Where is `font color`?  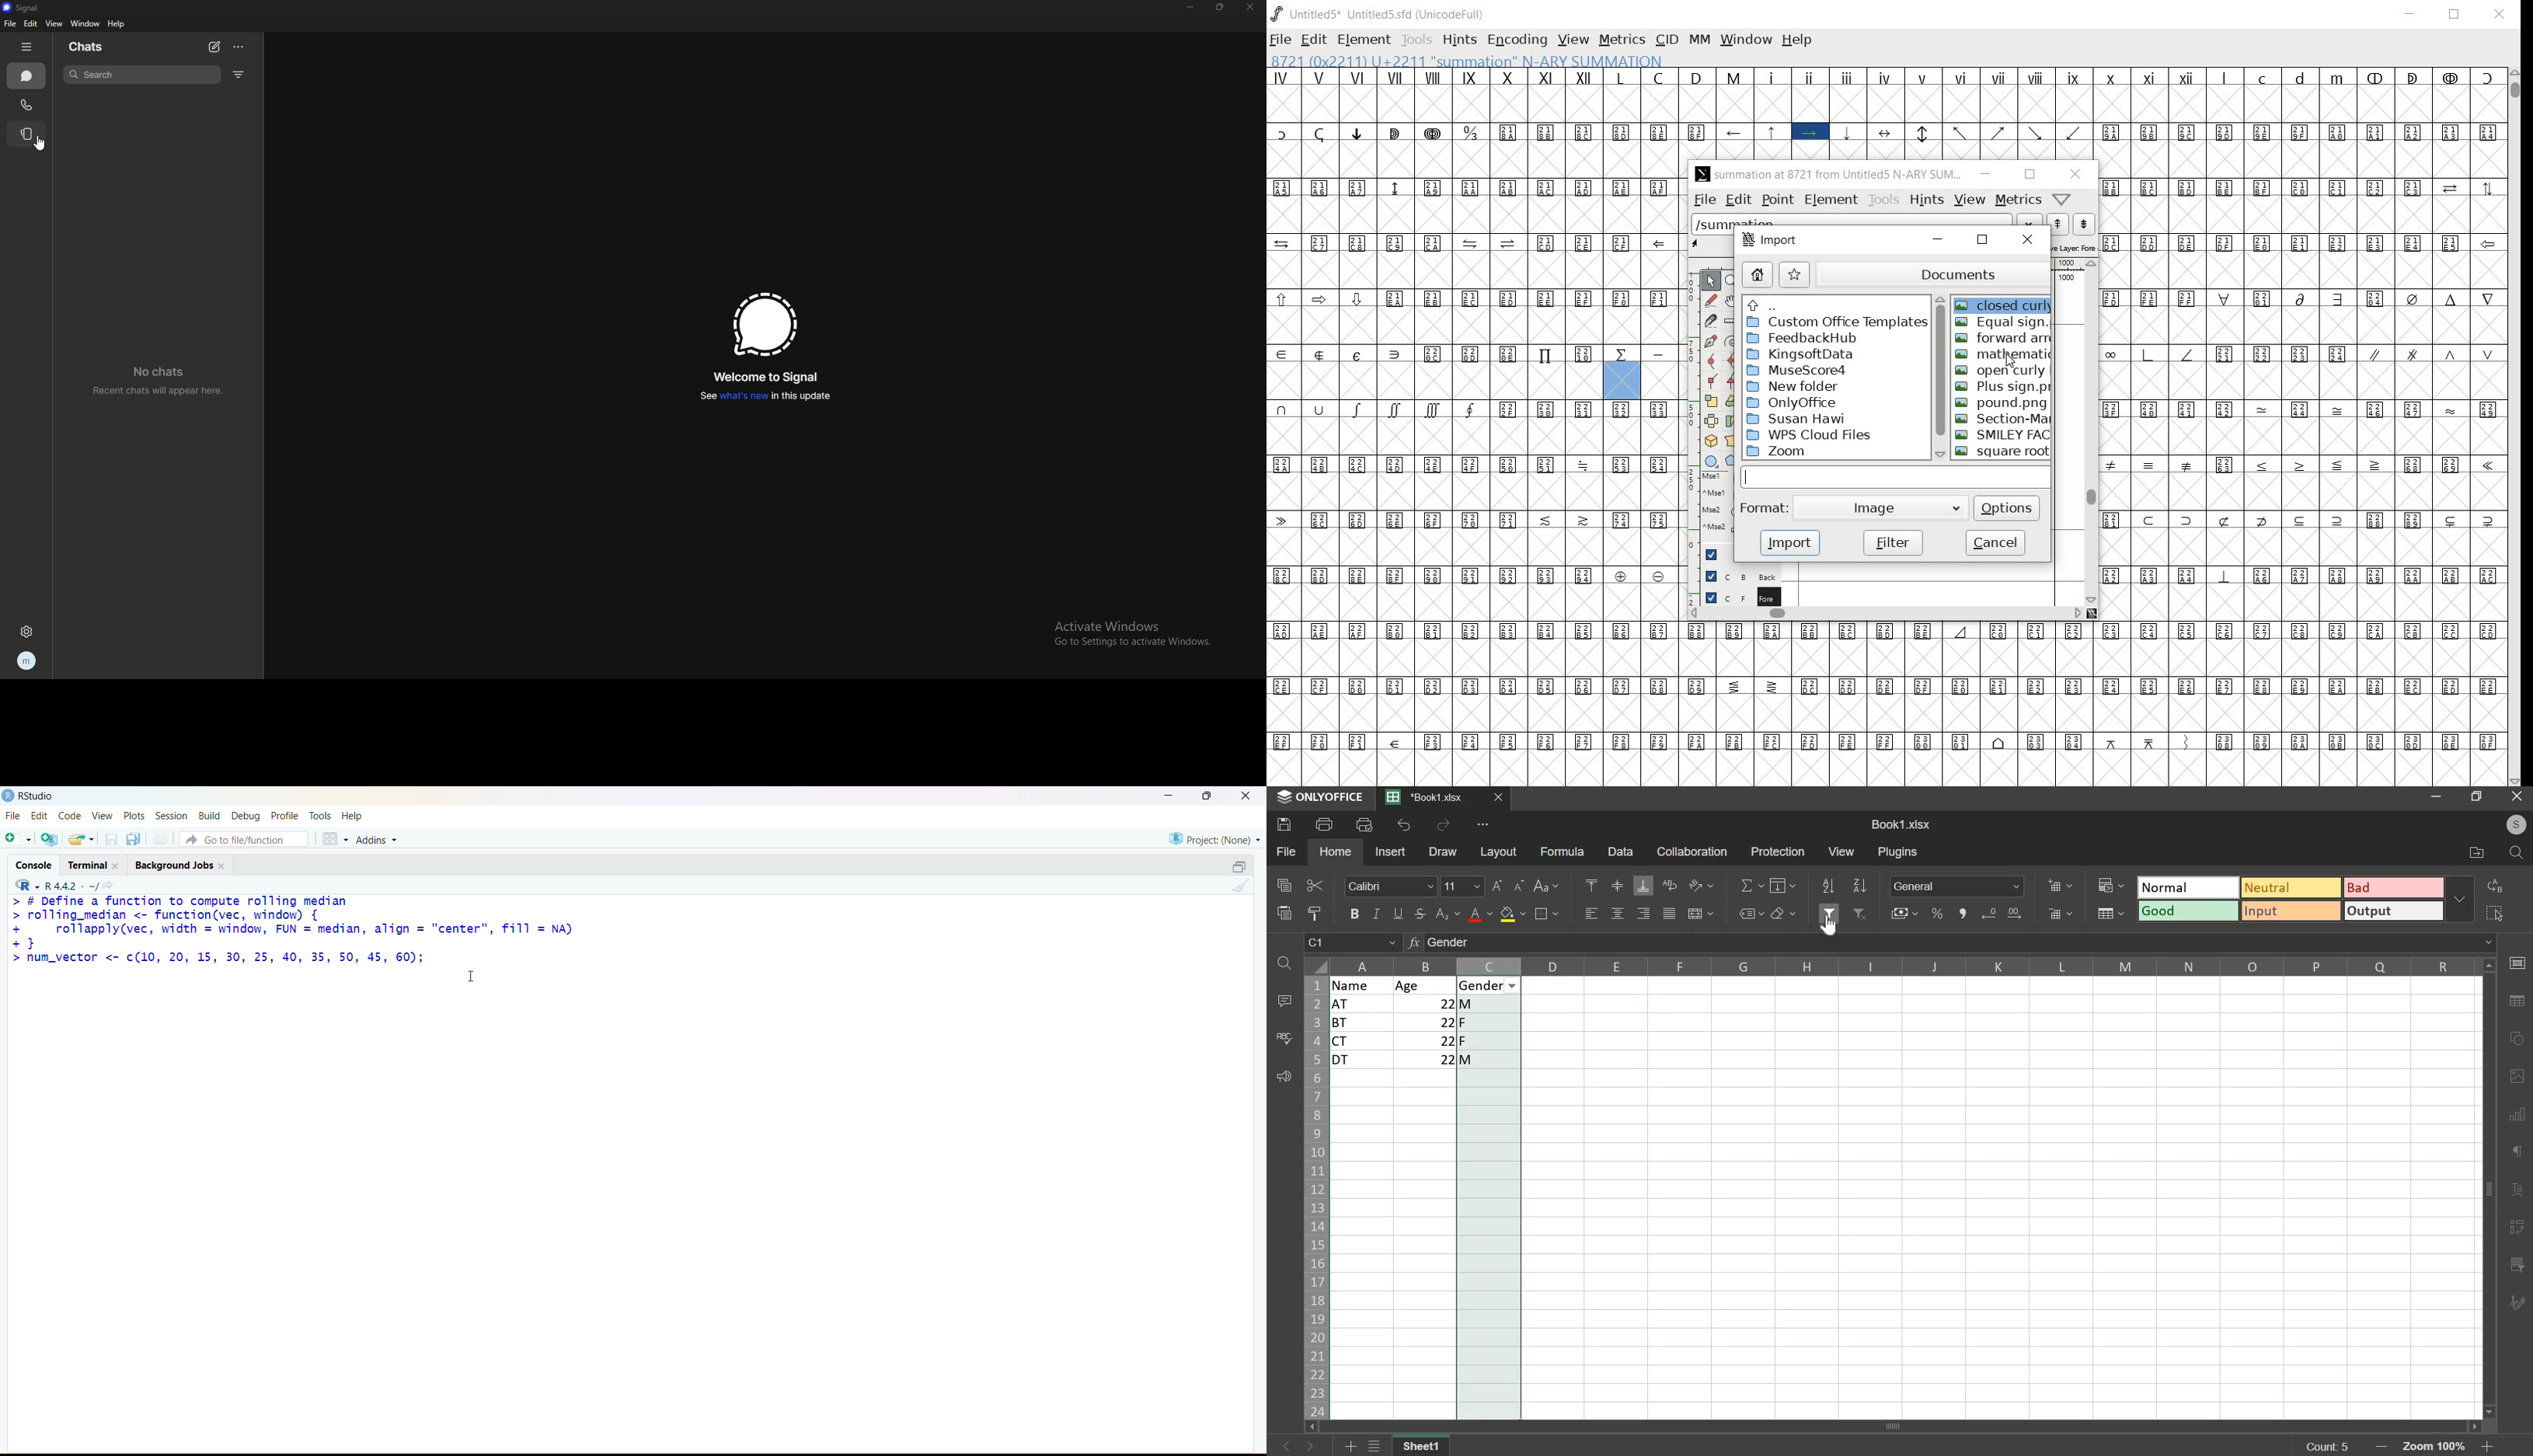 font color is located at coordinates (1480, 915).